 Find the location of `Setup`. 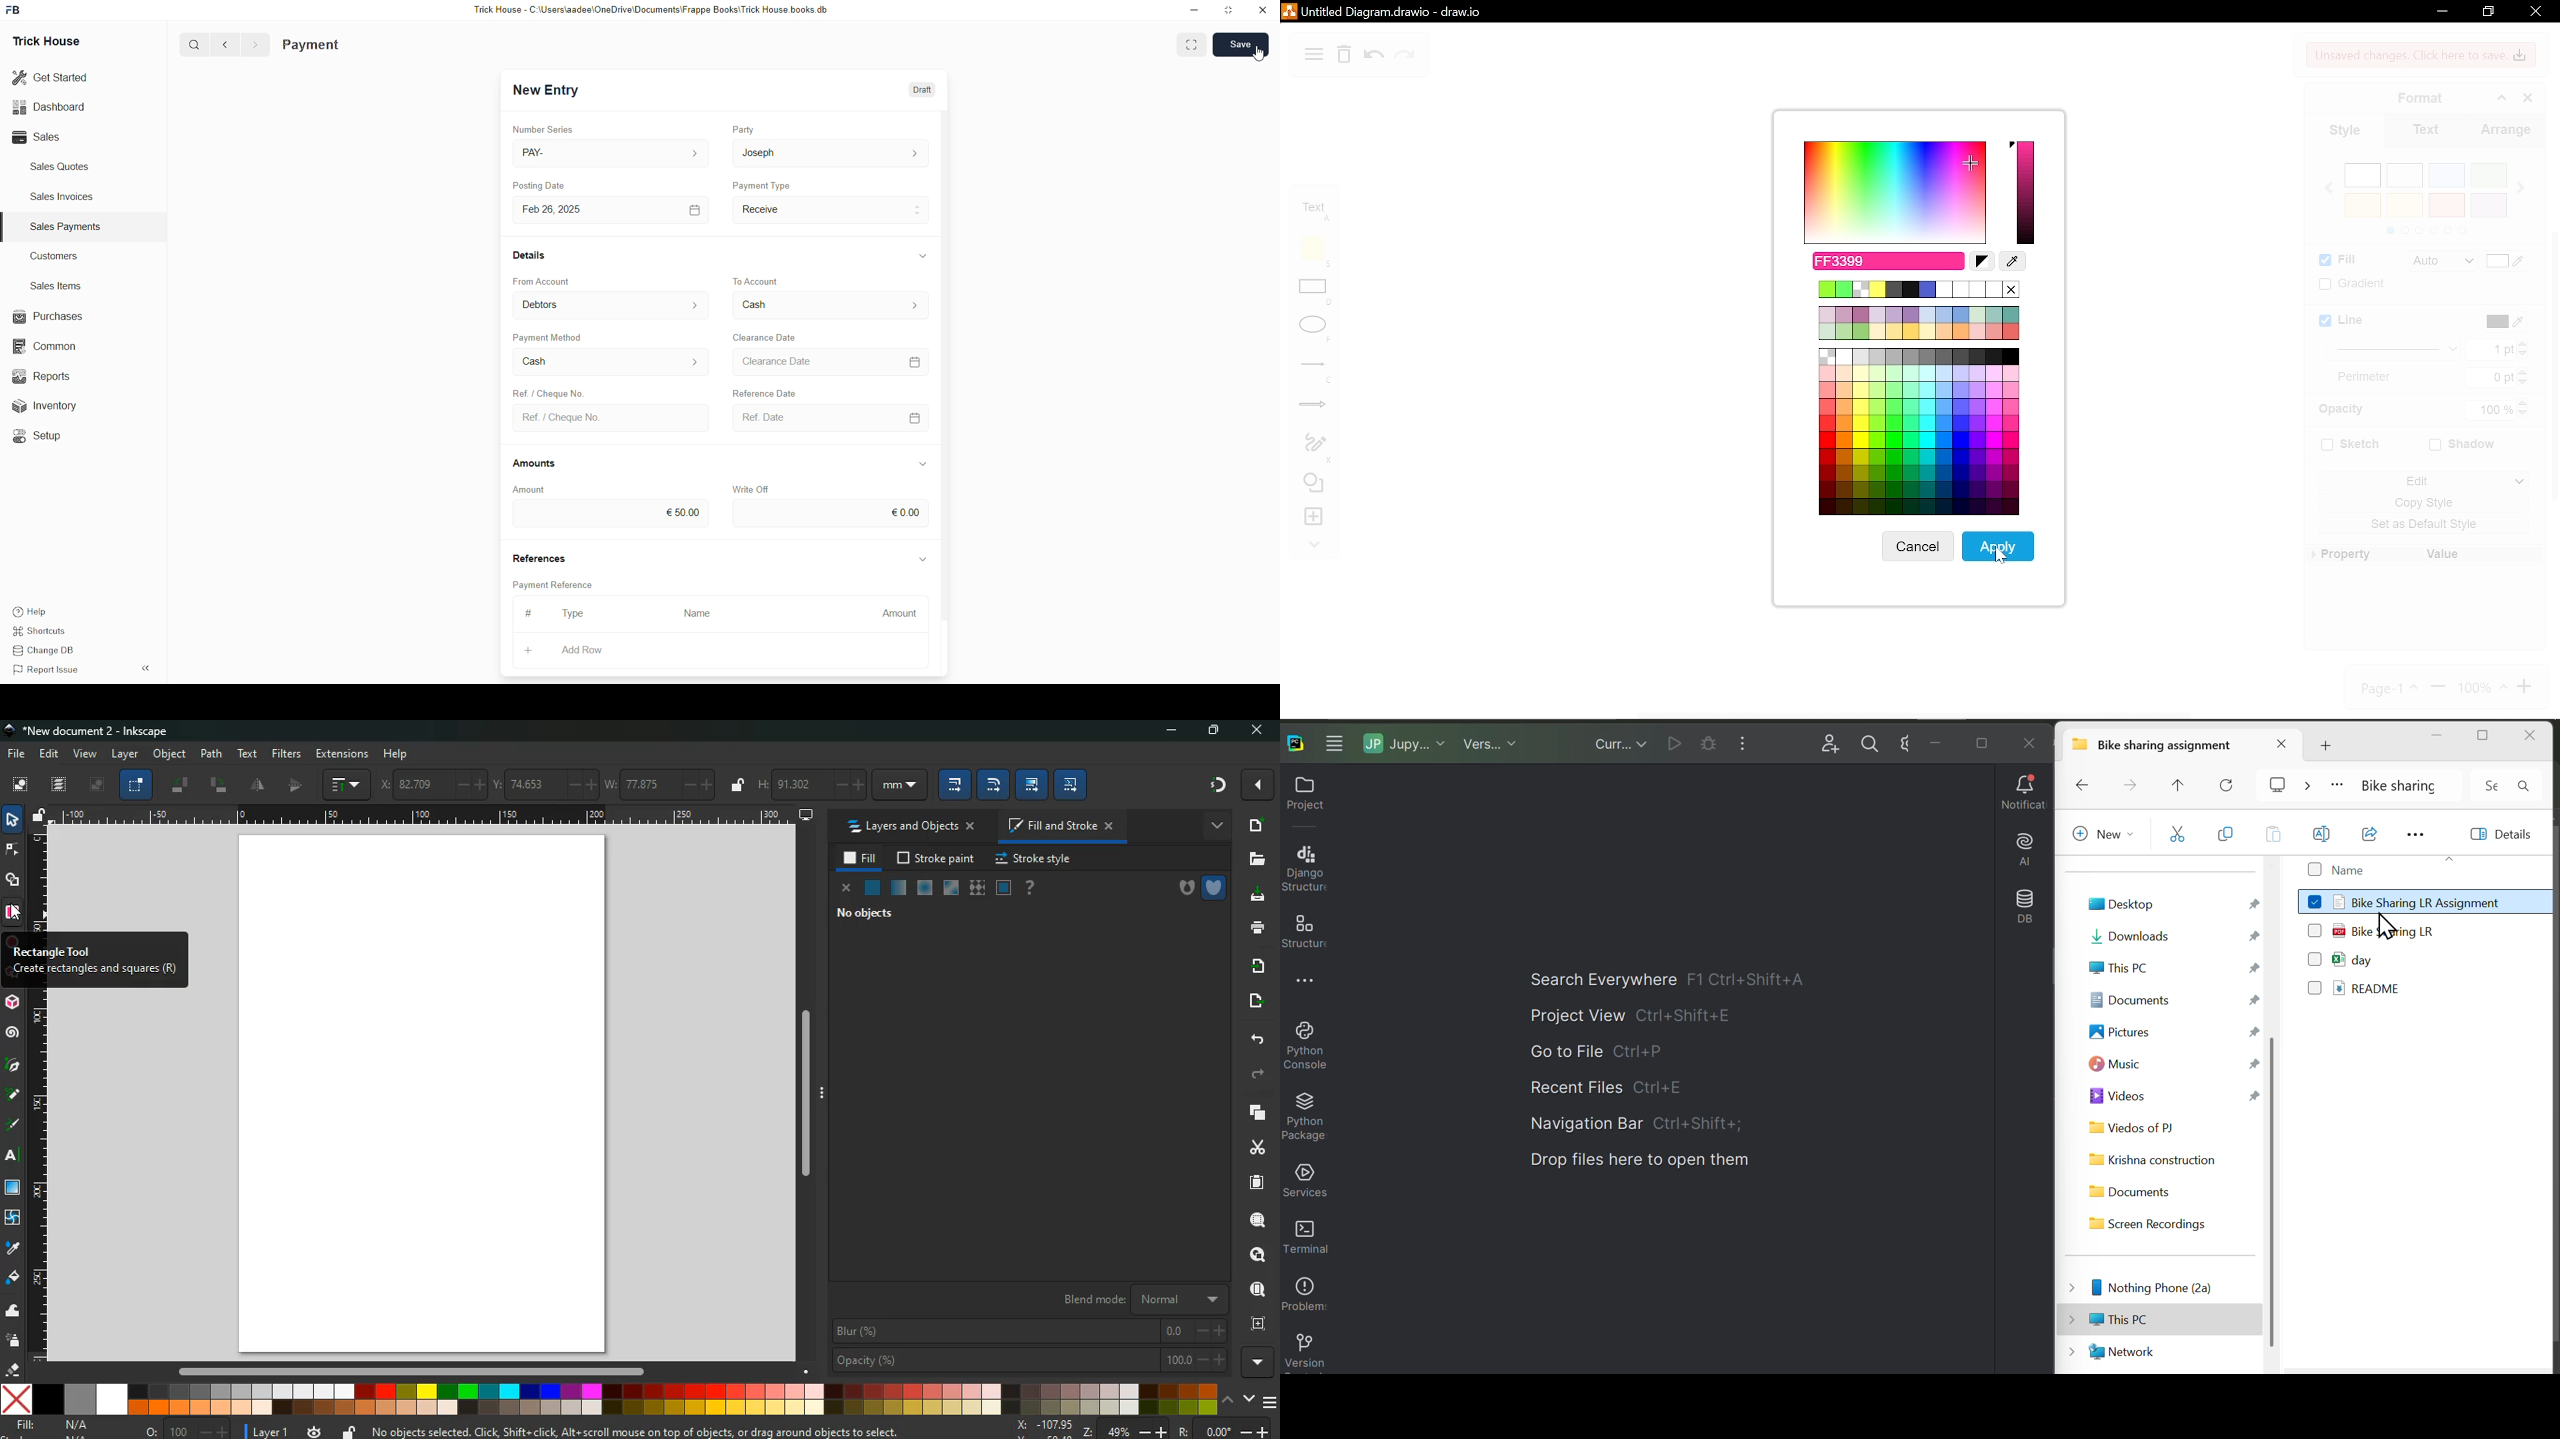

Setup is located at coordinates (43, 438).